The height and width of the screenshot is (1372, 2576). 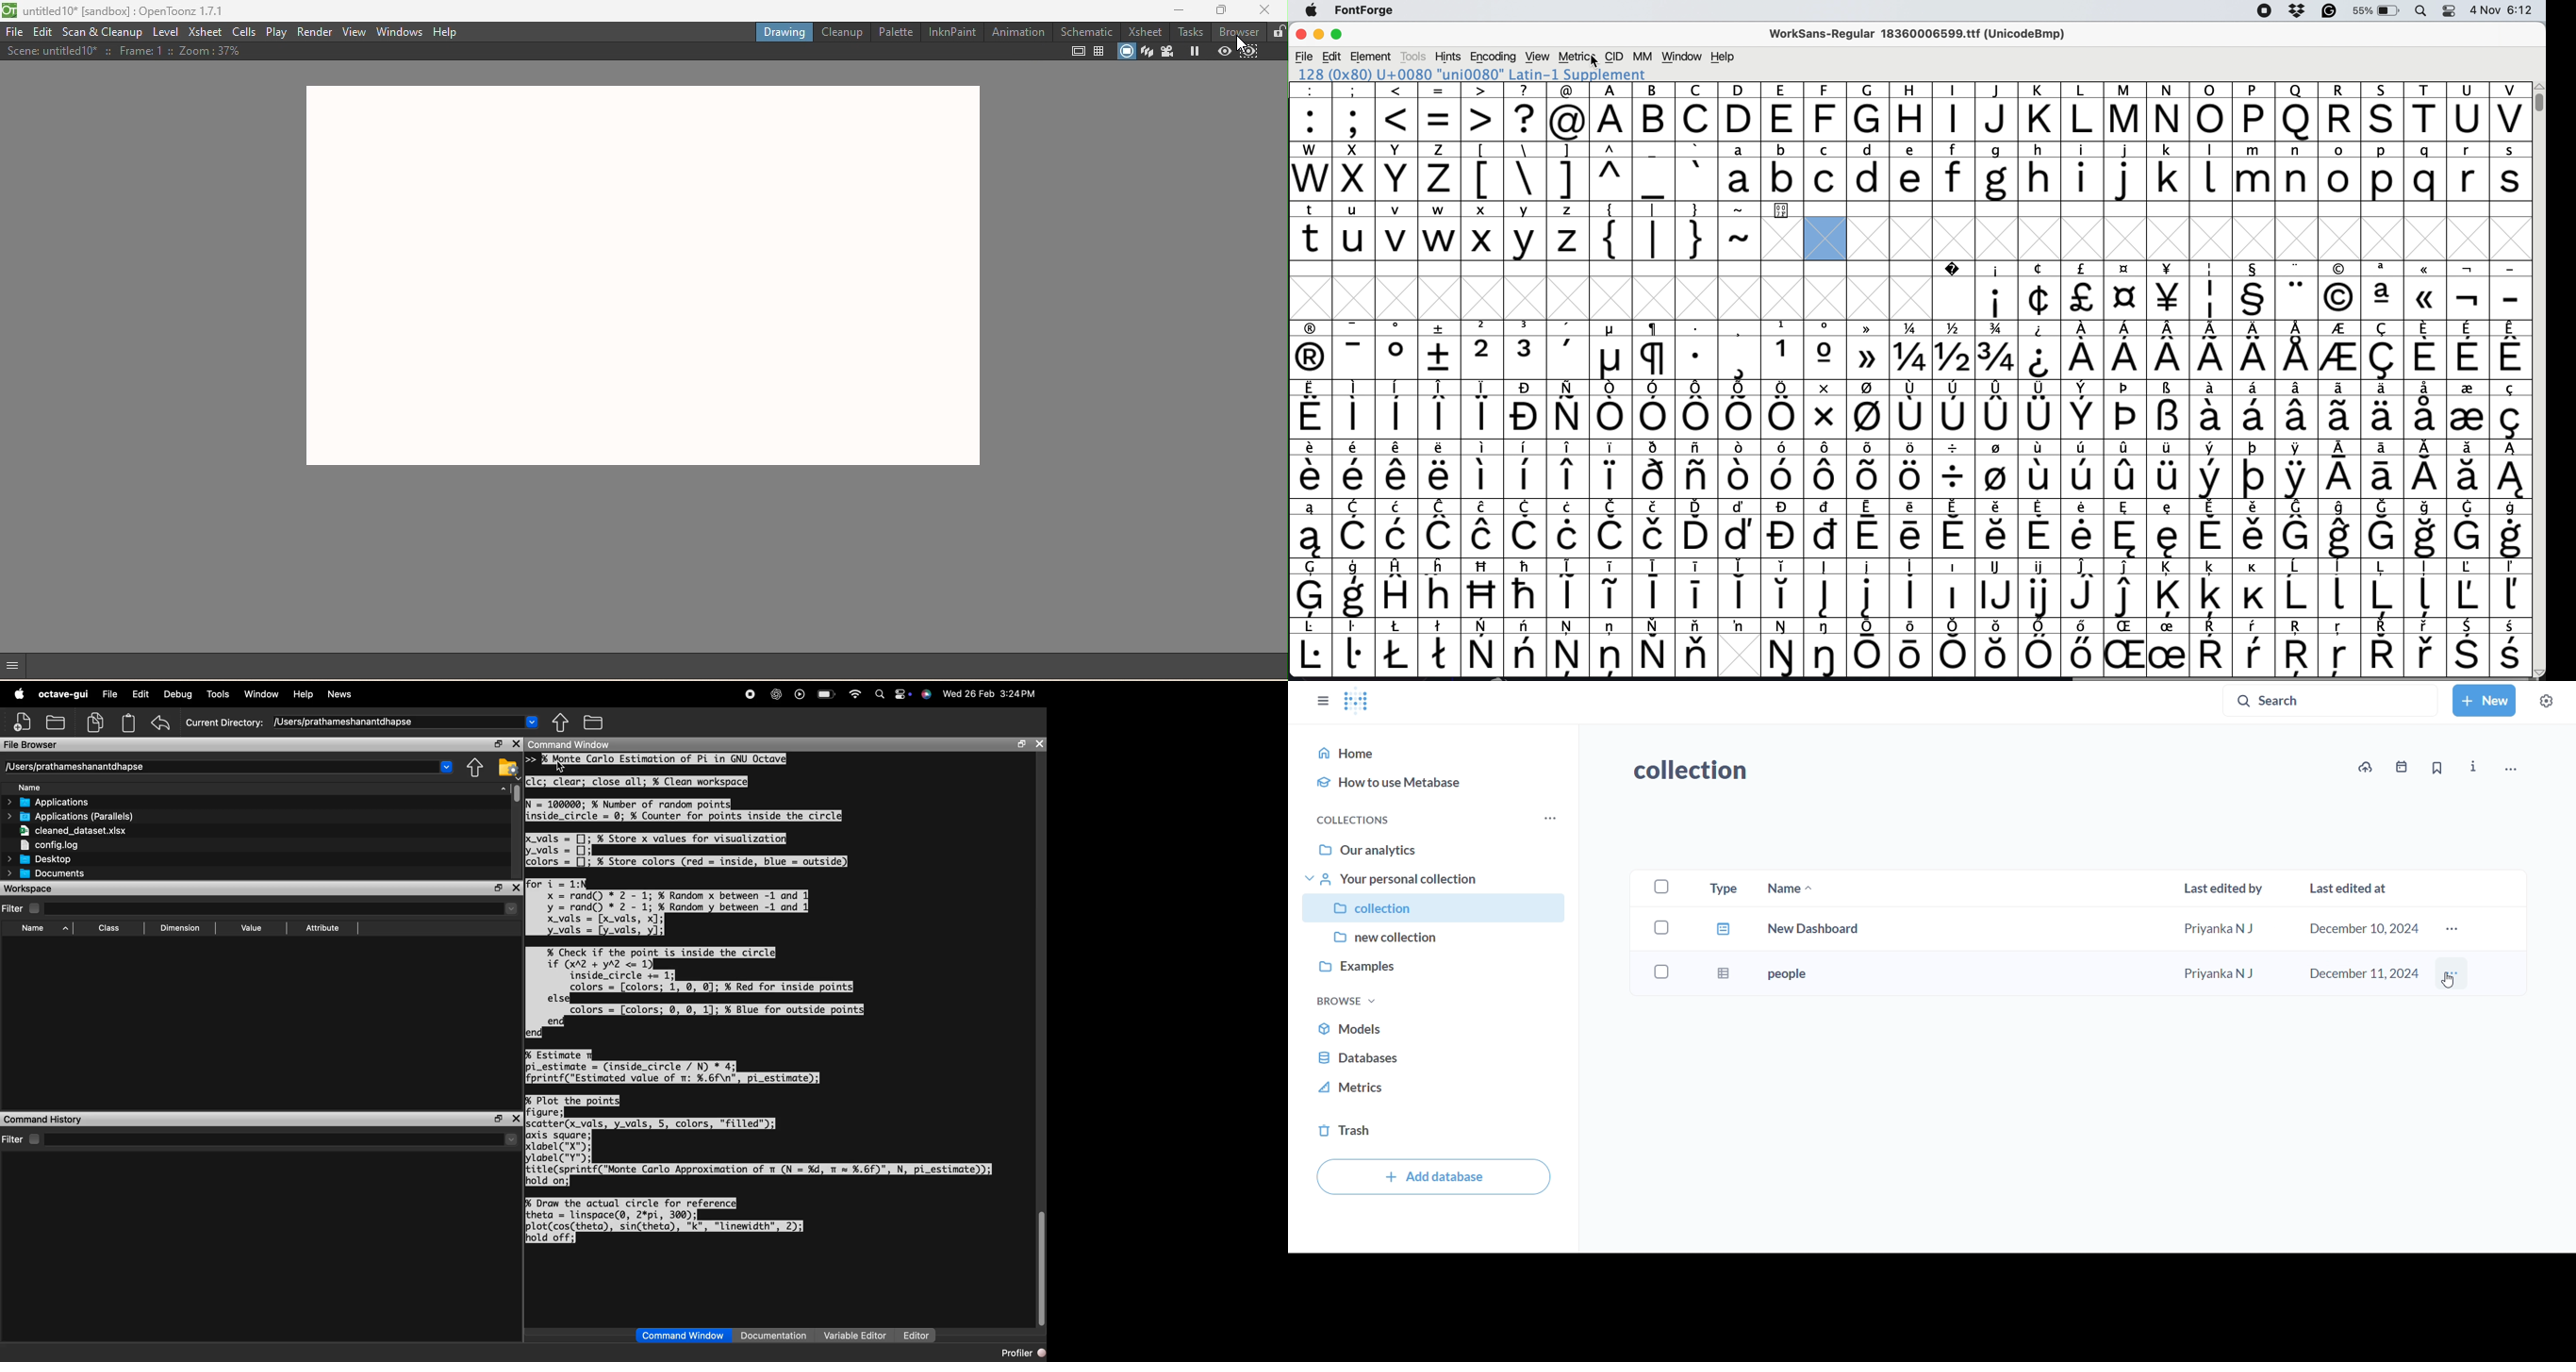 What do you see at coordinates (127, 11) in the screenshot?
I see `File name` at bounding box center [127, 11].